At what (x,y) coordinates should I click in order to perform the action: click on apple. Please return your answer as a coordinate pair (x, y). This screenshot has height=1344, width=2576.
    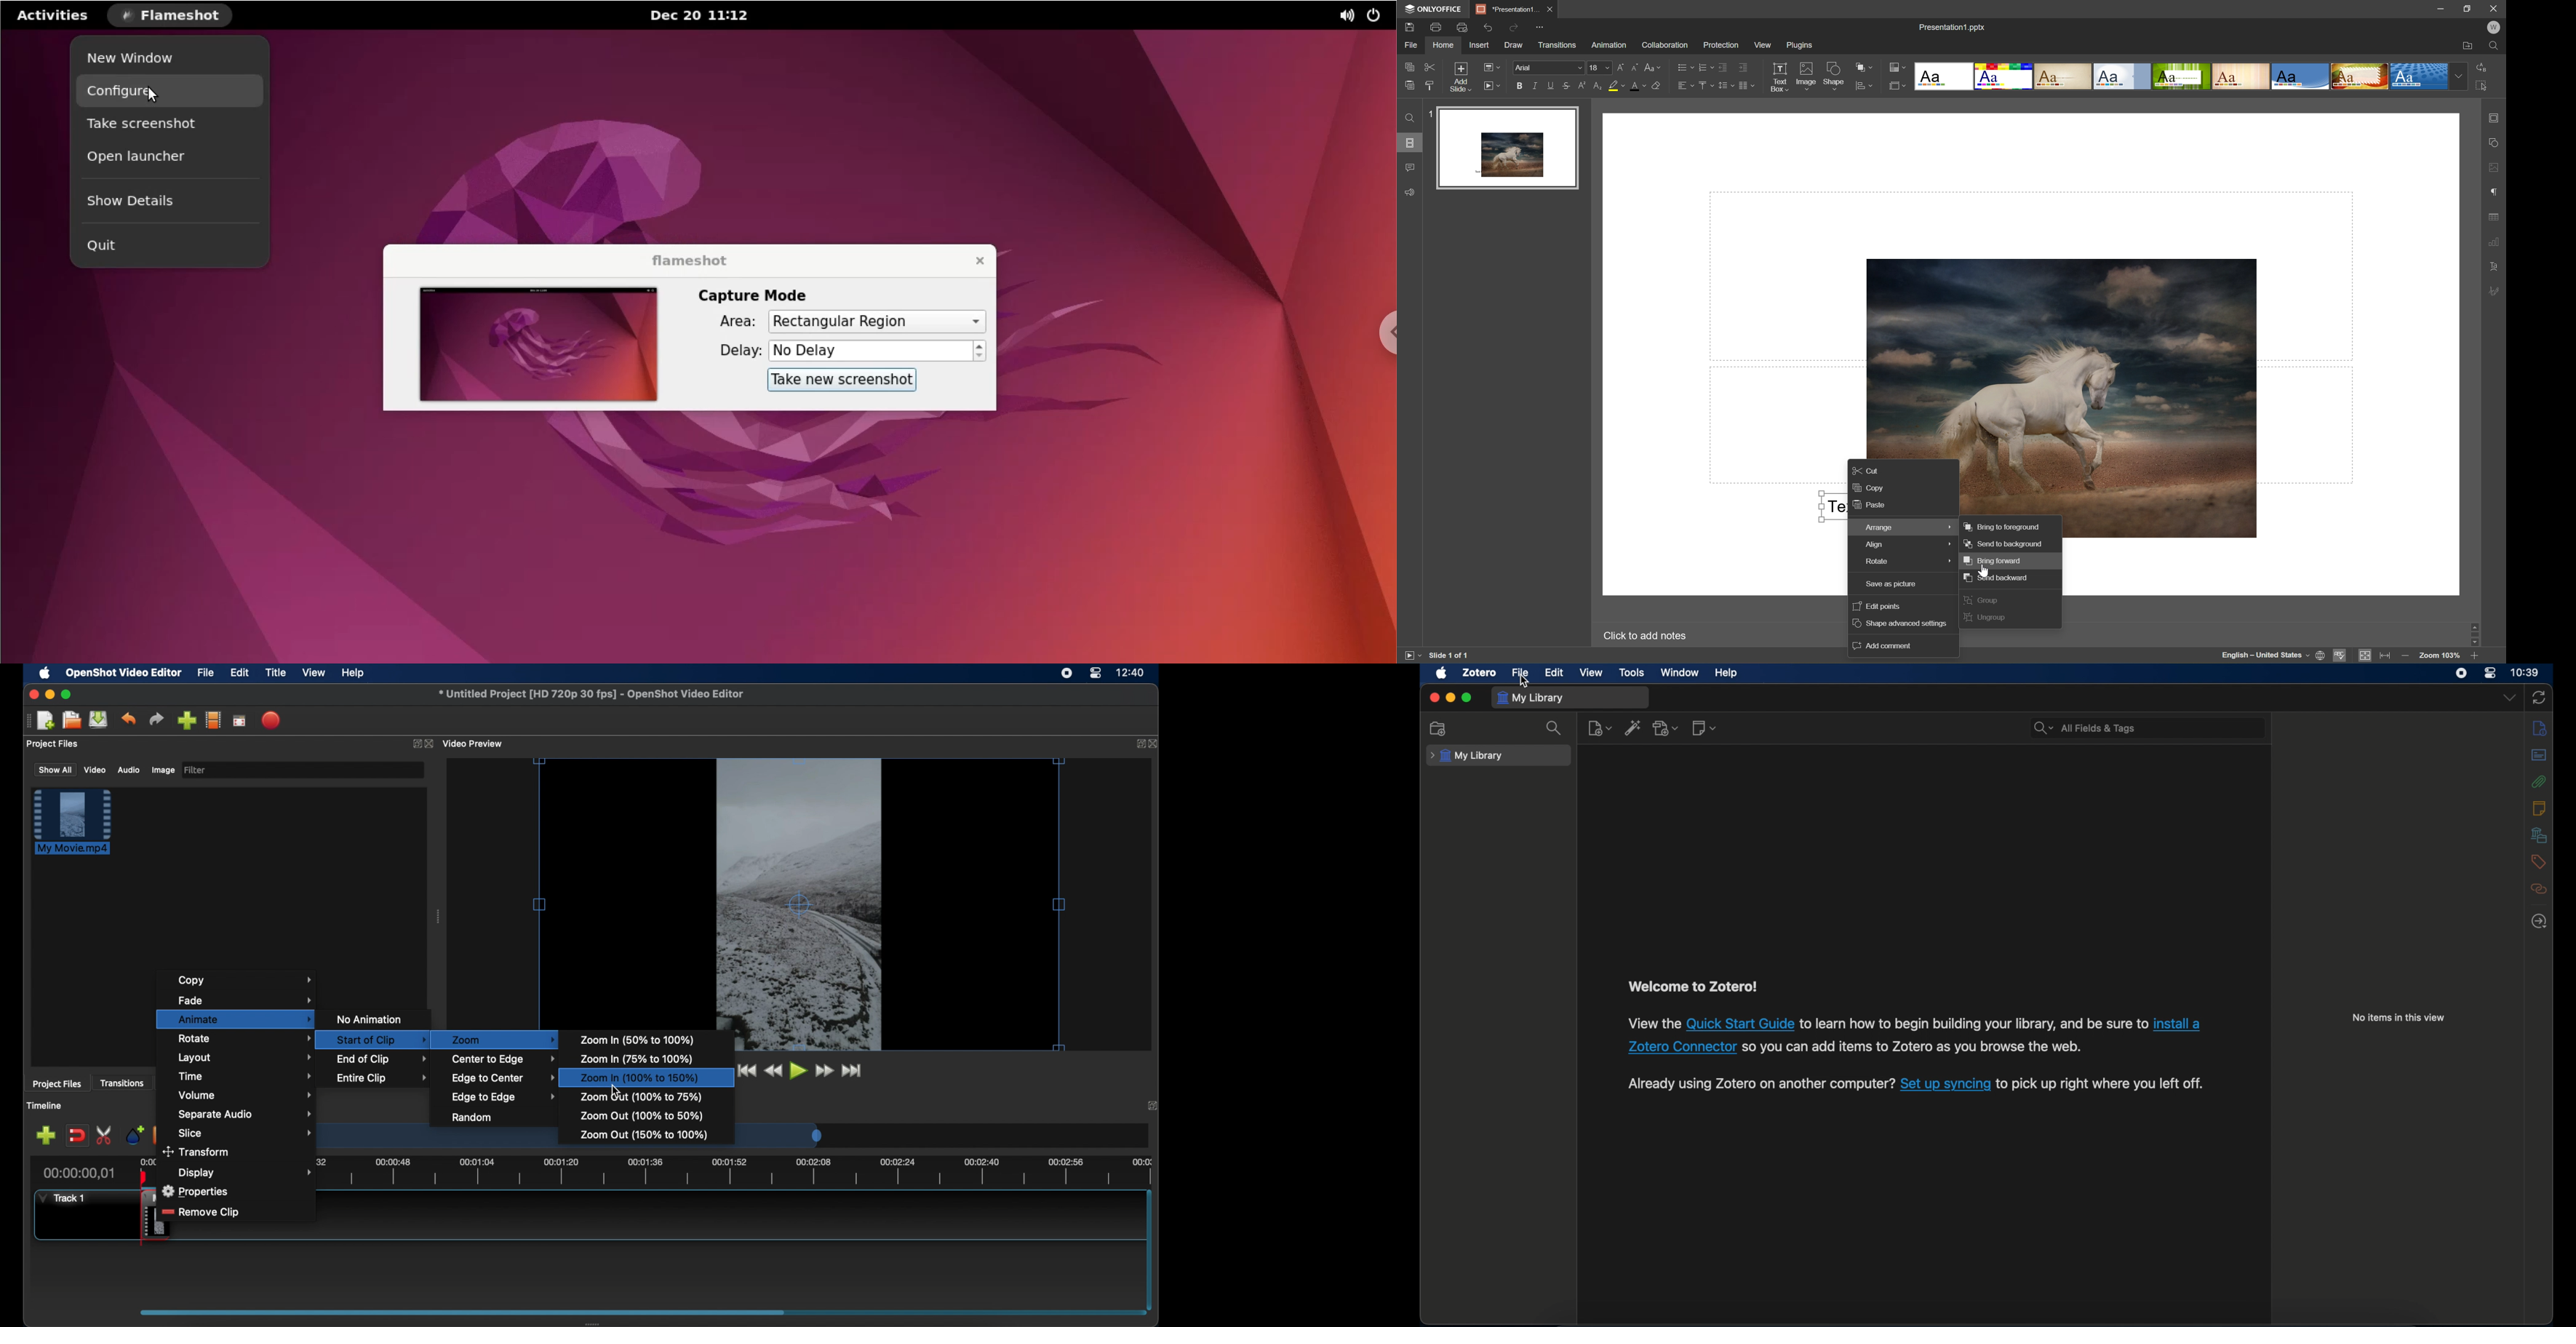
    Looking at the image, I should click on (1441, 673).